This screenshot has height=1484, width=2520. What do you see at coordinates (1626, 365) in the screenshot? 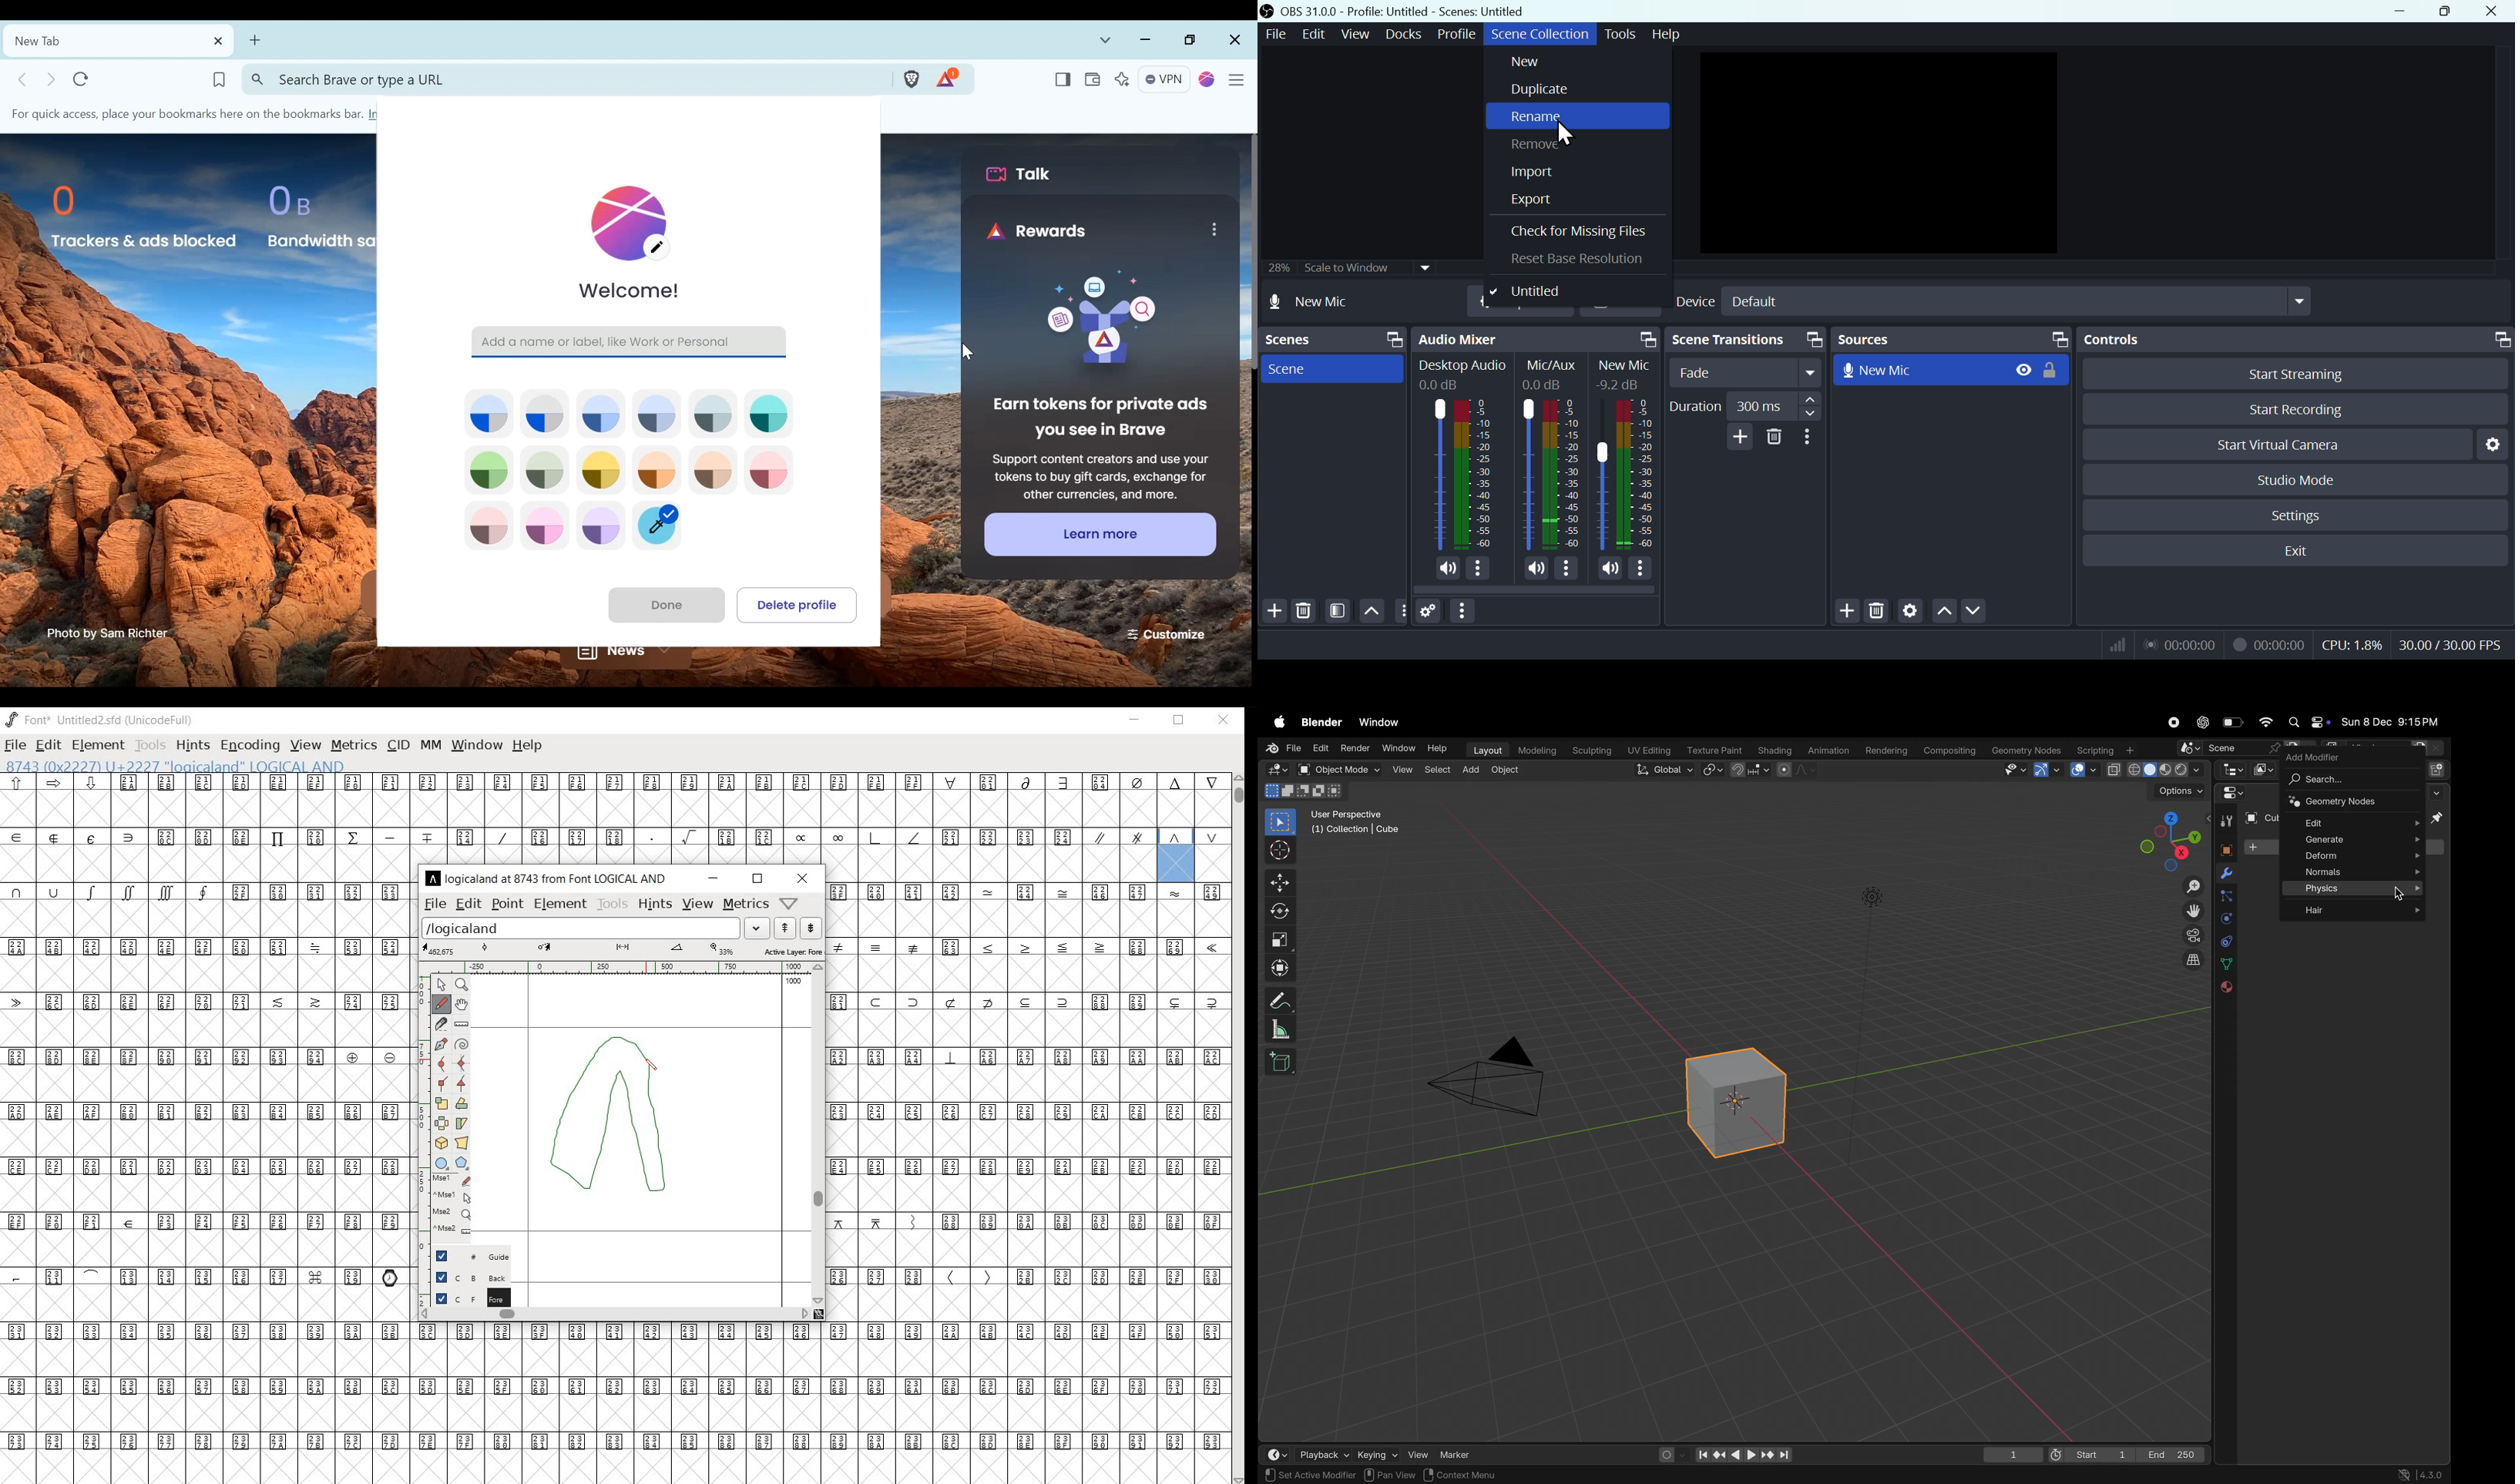
I see `New Mic` at bounding box center [1626, 365].